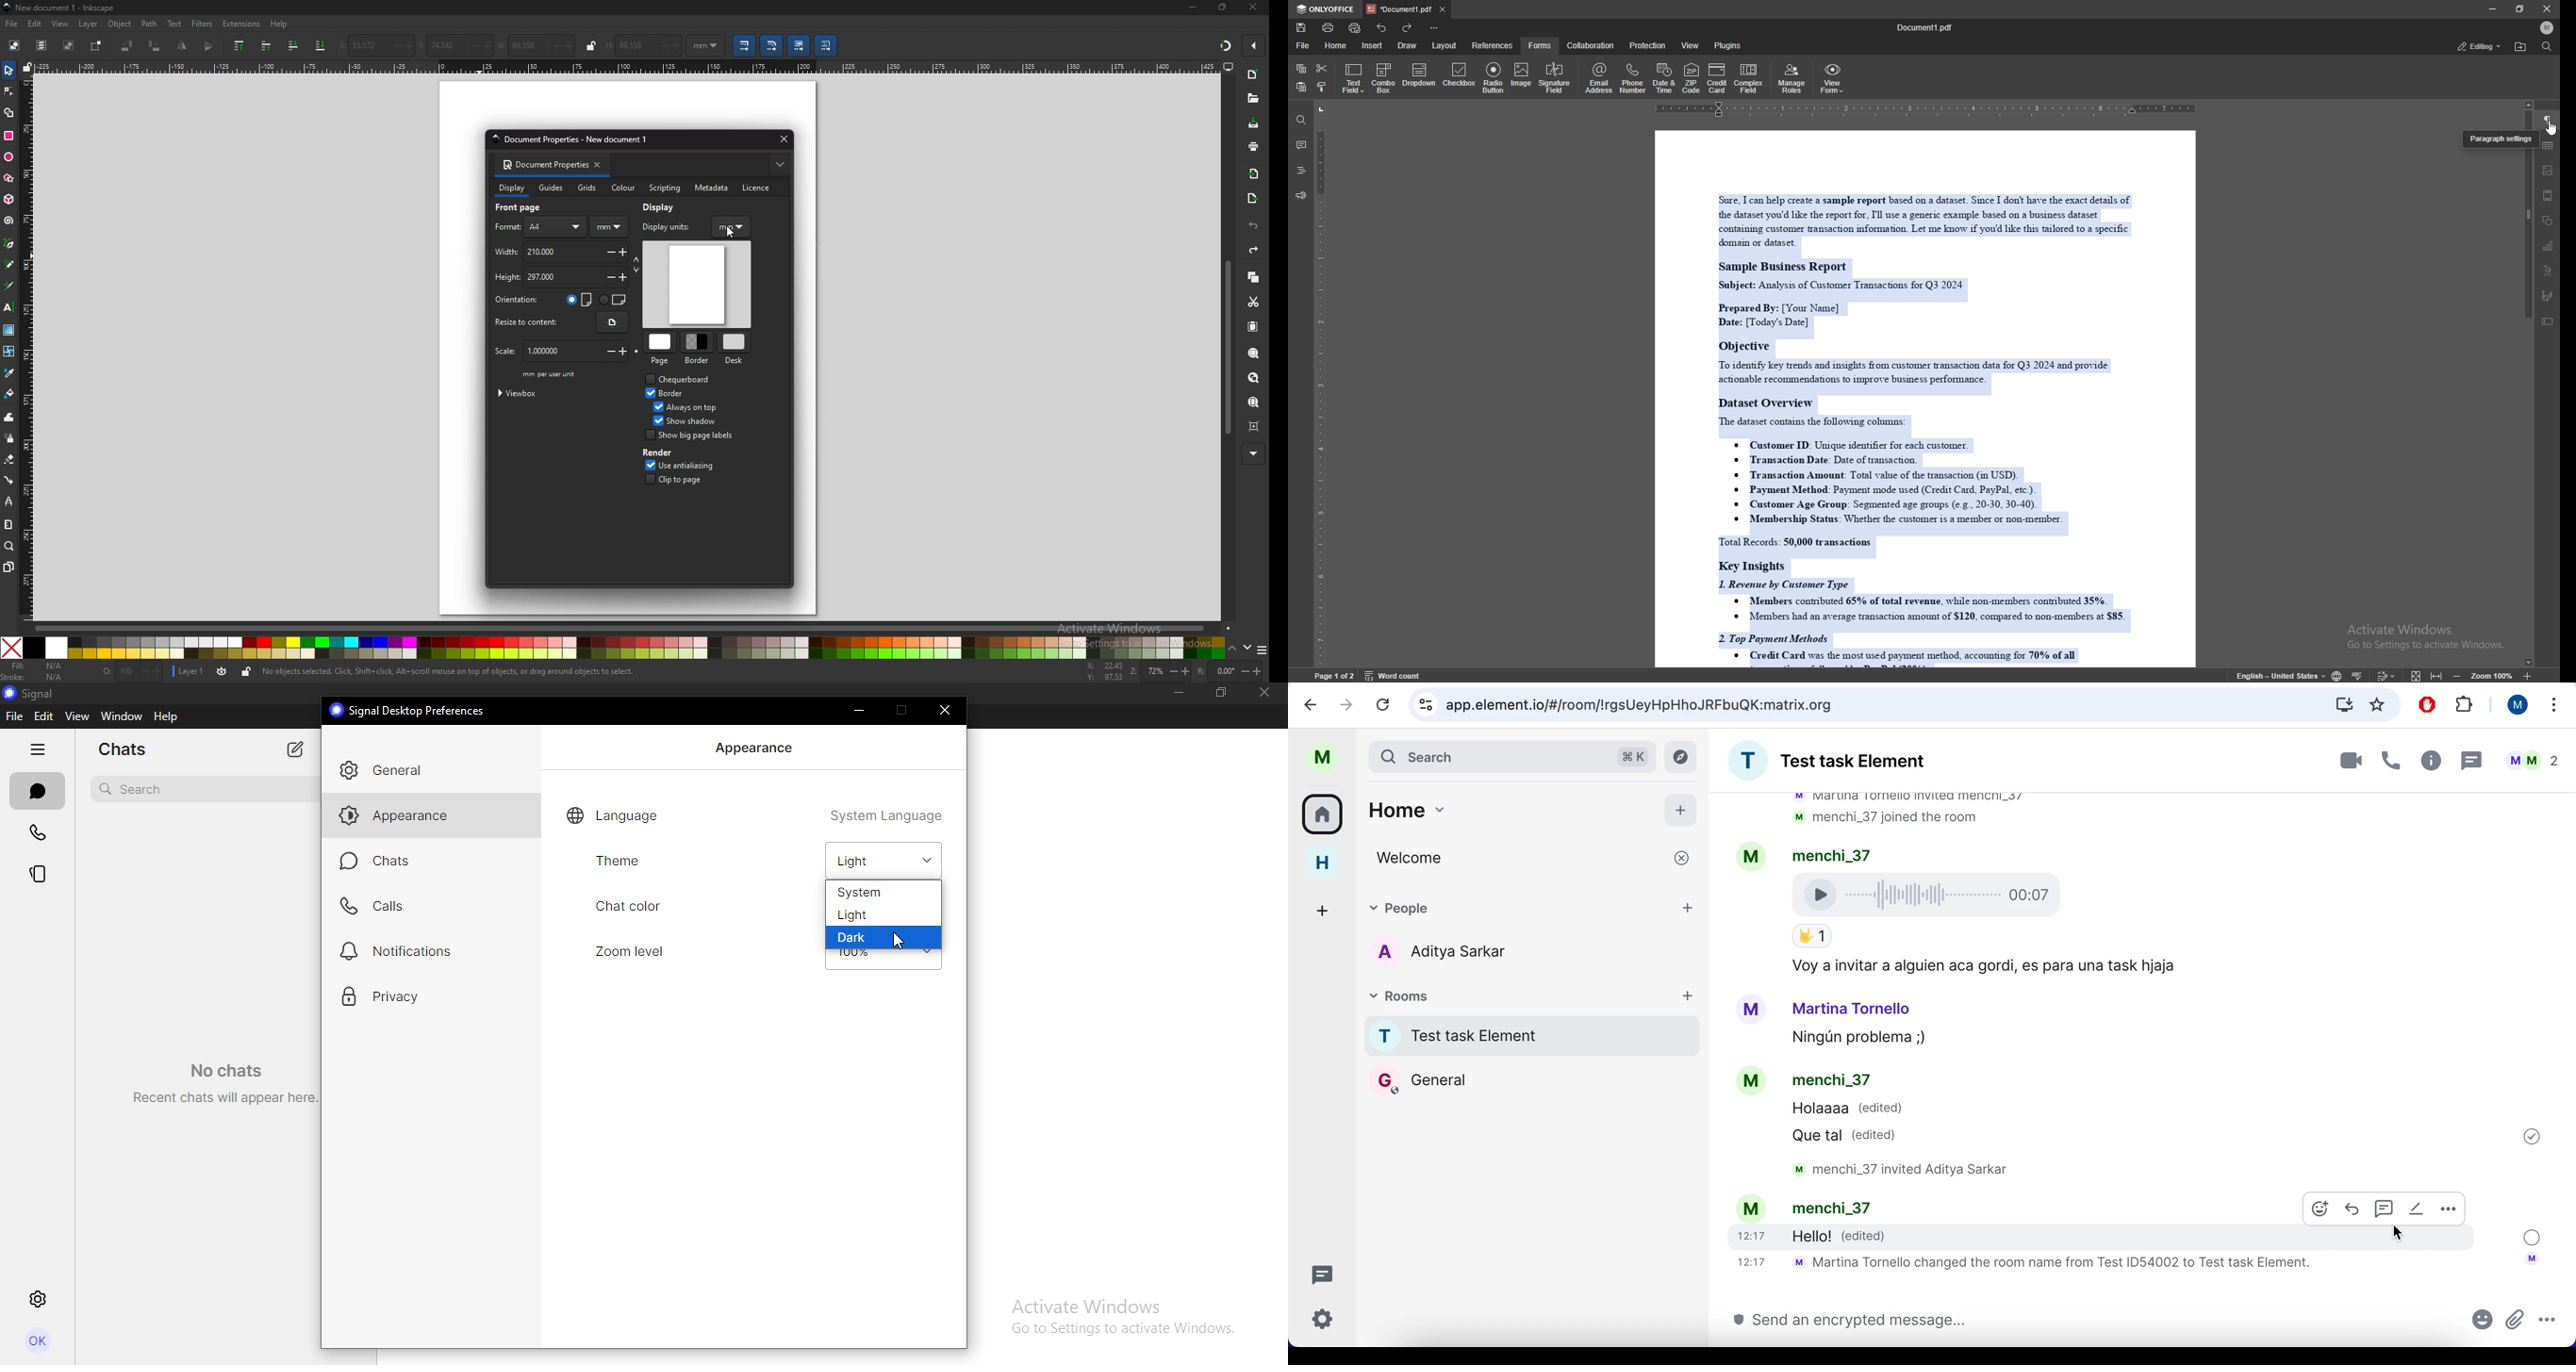 This screenshot has width=2576, height=1372. What do you see at coordinates (948, 711) in the screenshot?
I see `close` at bounding box center [948, 711].